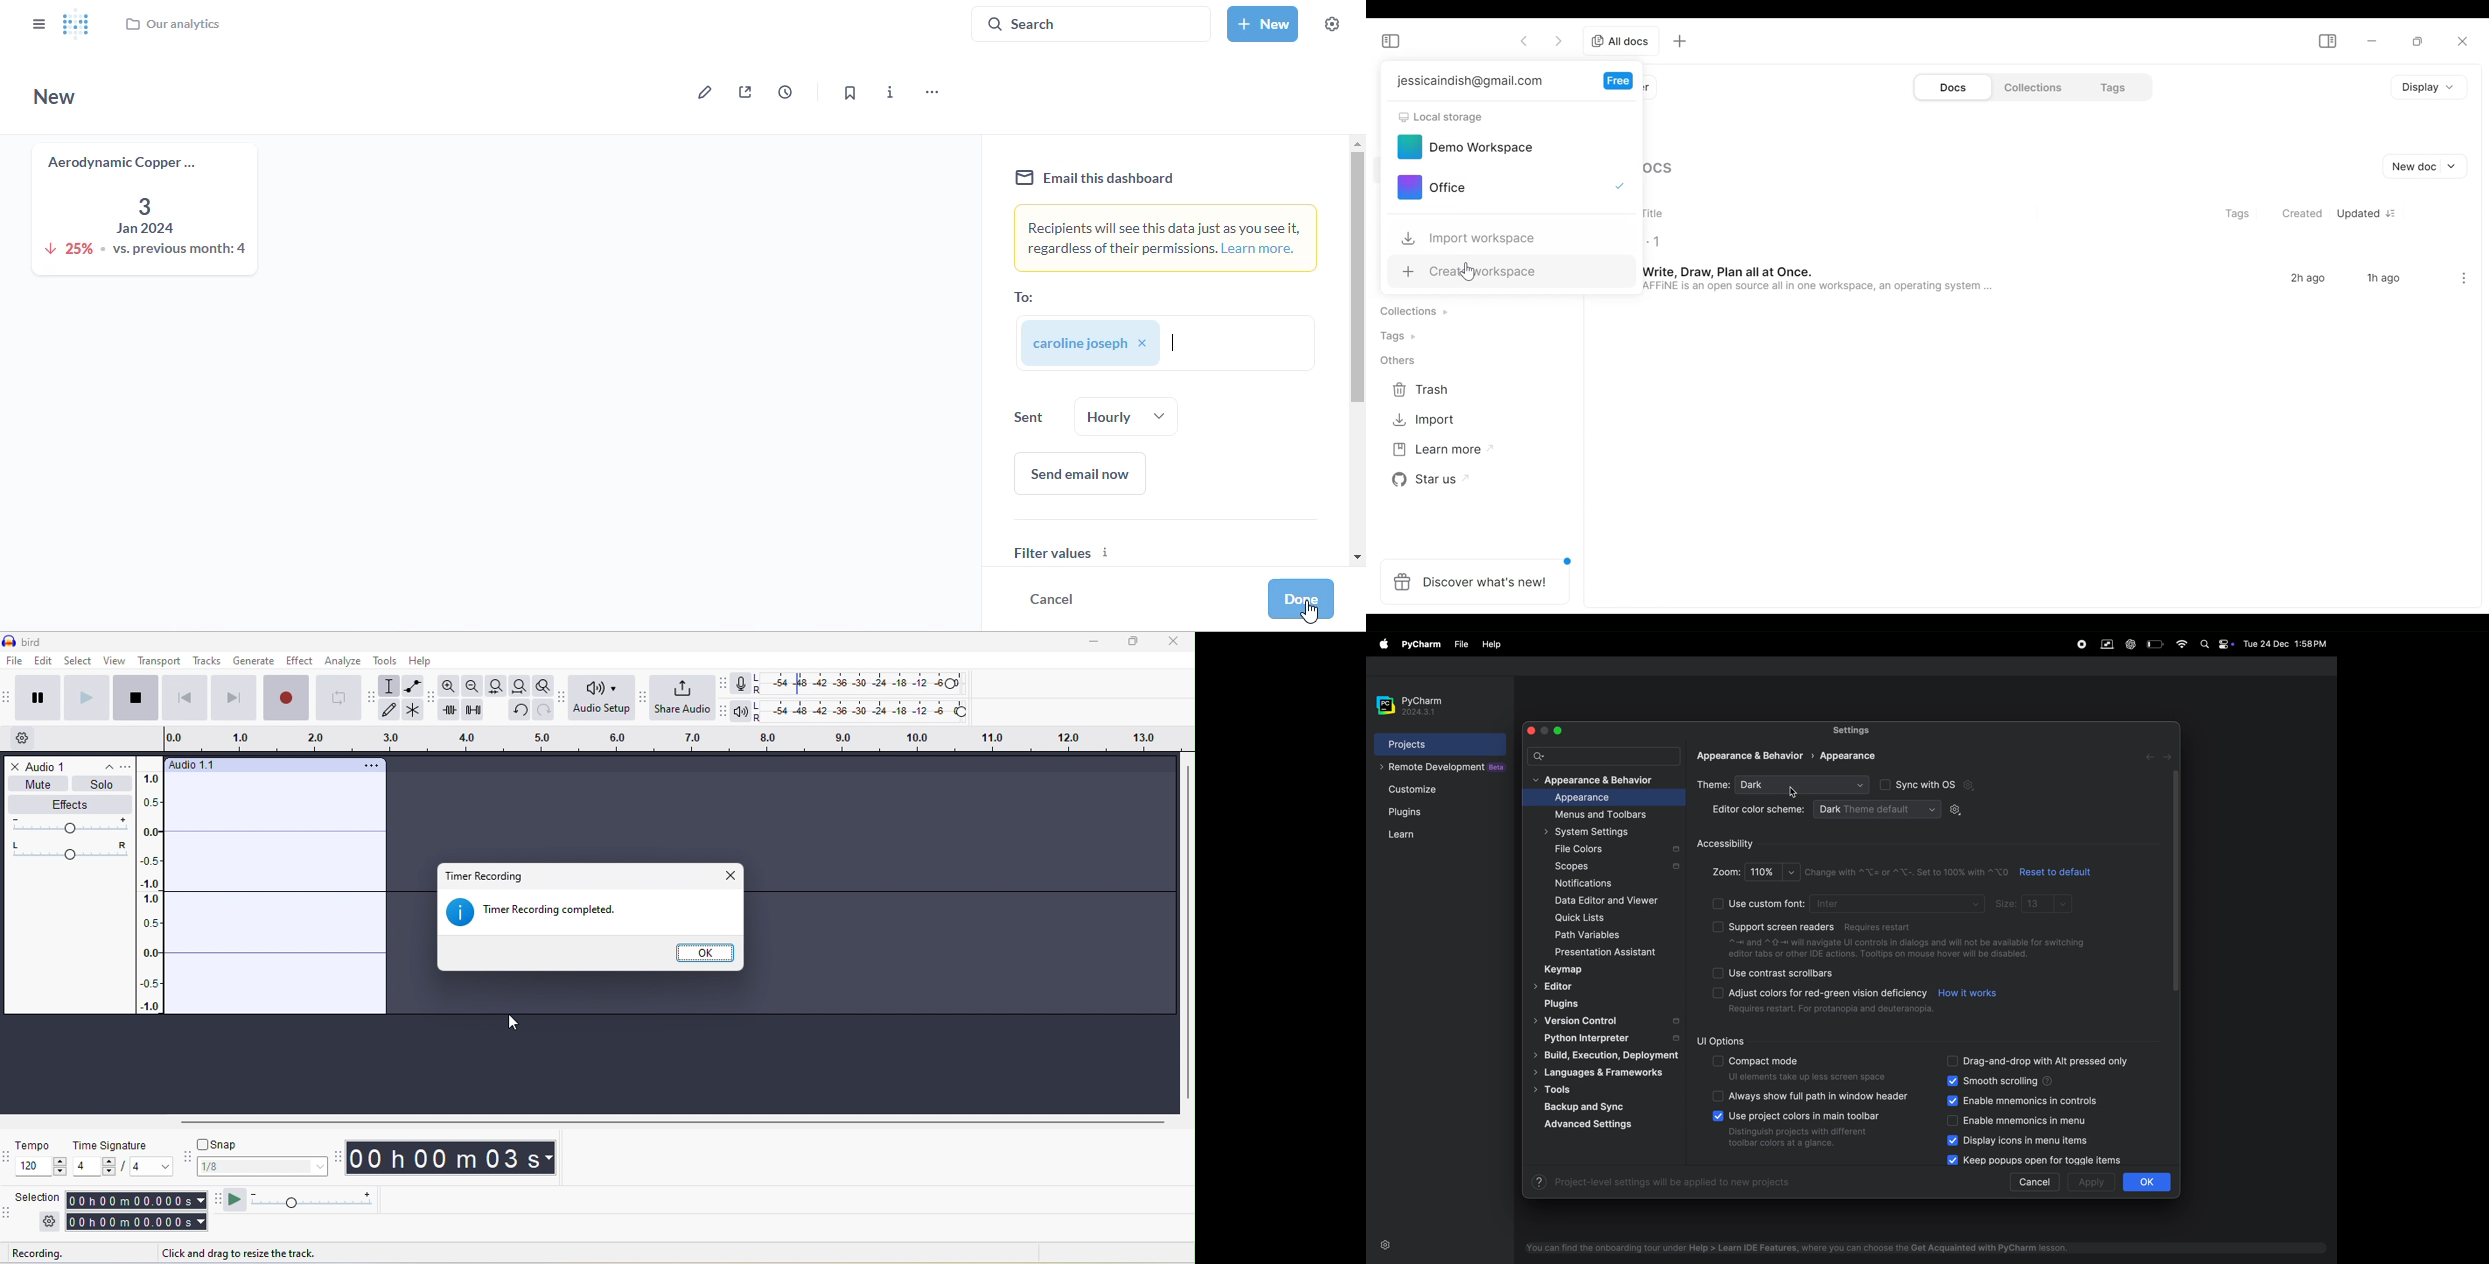  I want to click on search, so click(1091, 23).